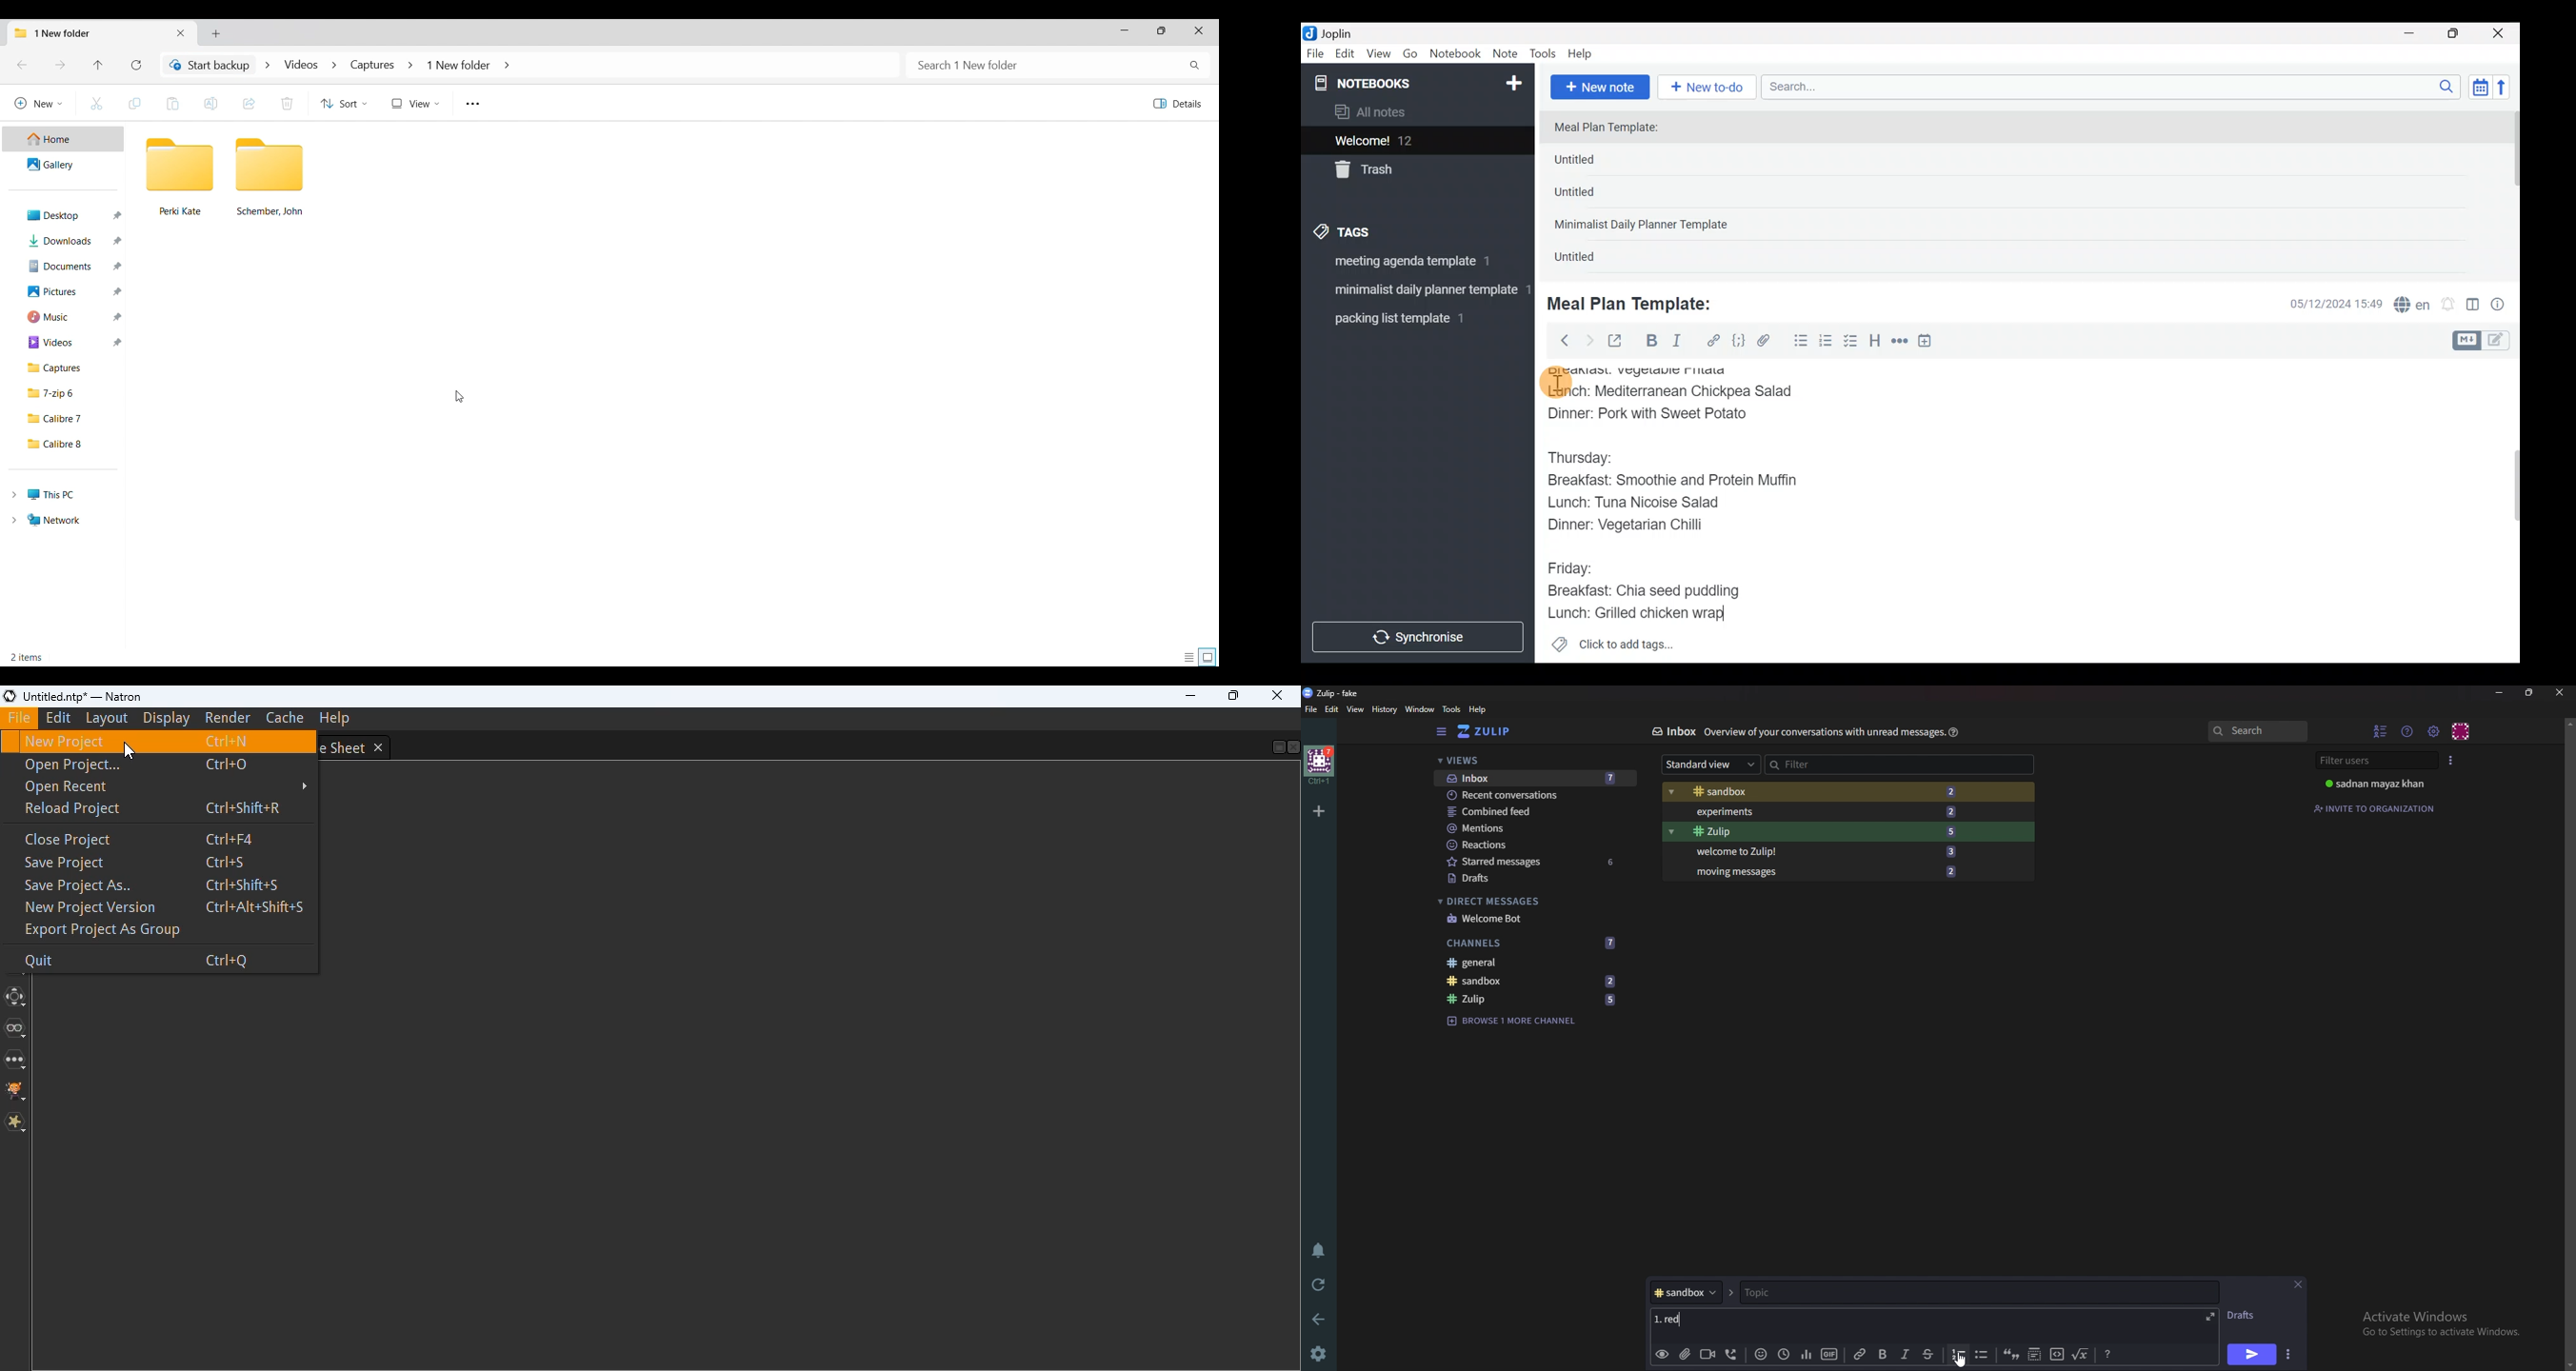  What do you see at coordinates (2435, 731) in the screenshot?
I see `main menu` at bounding box center [2435, 731].